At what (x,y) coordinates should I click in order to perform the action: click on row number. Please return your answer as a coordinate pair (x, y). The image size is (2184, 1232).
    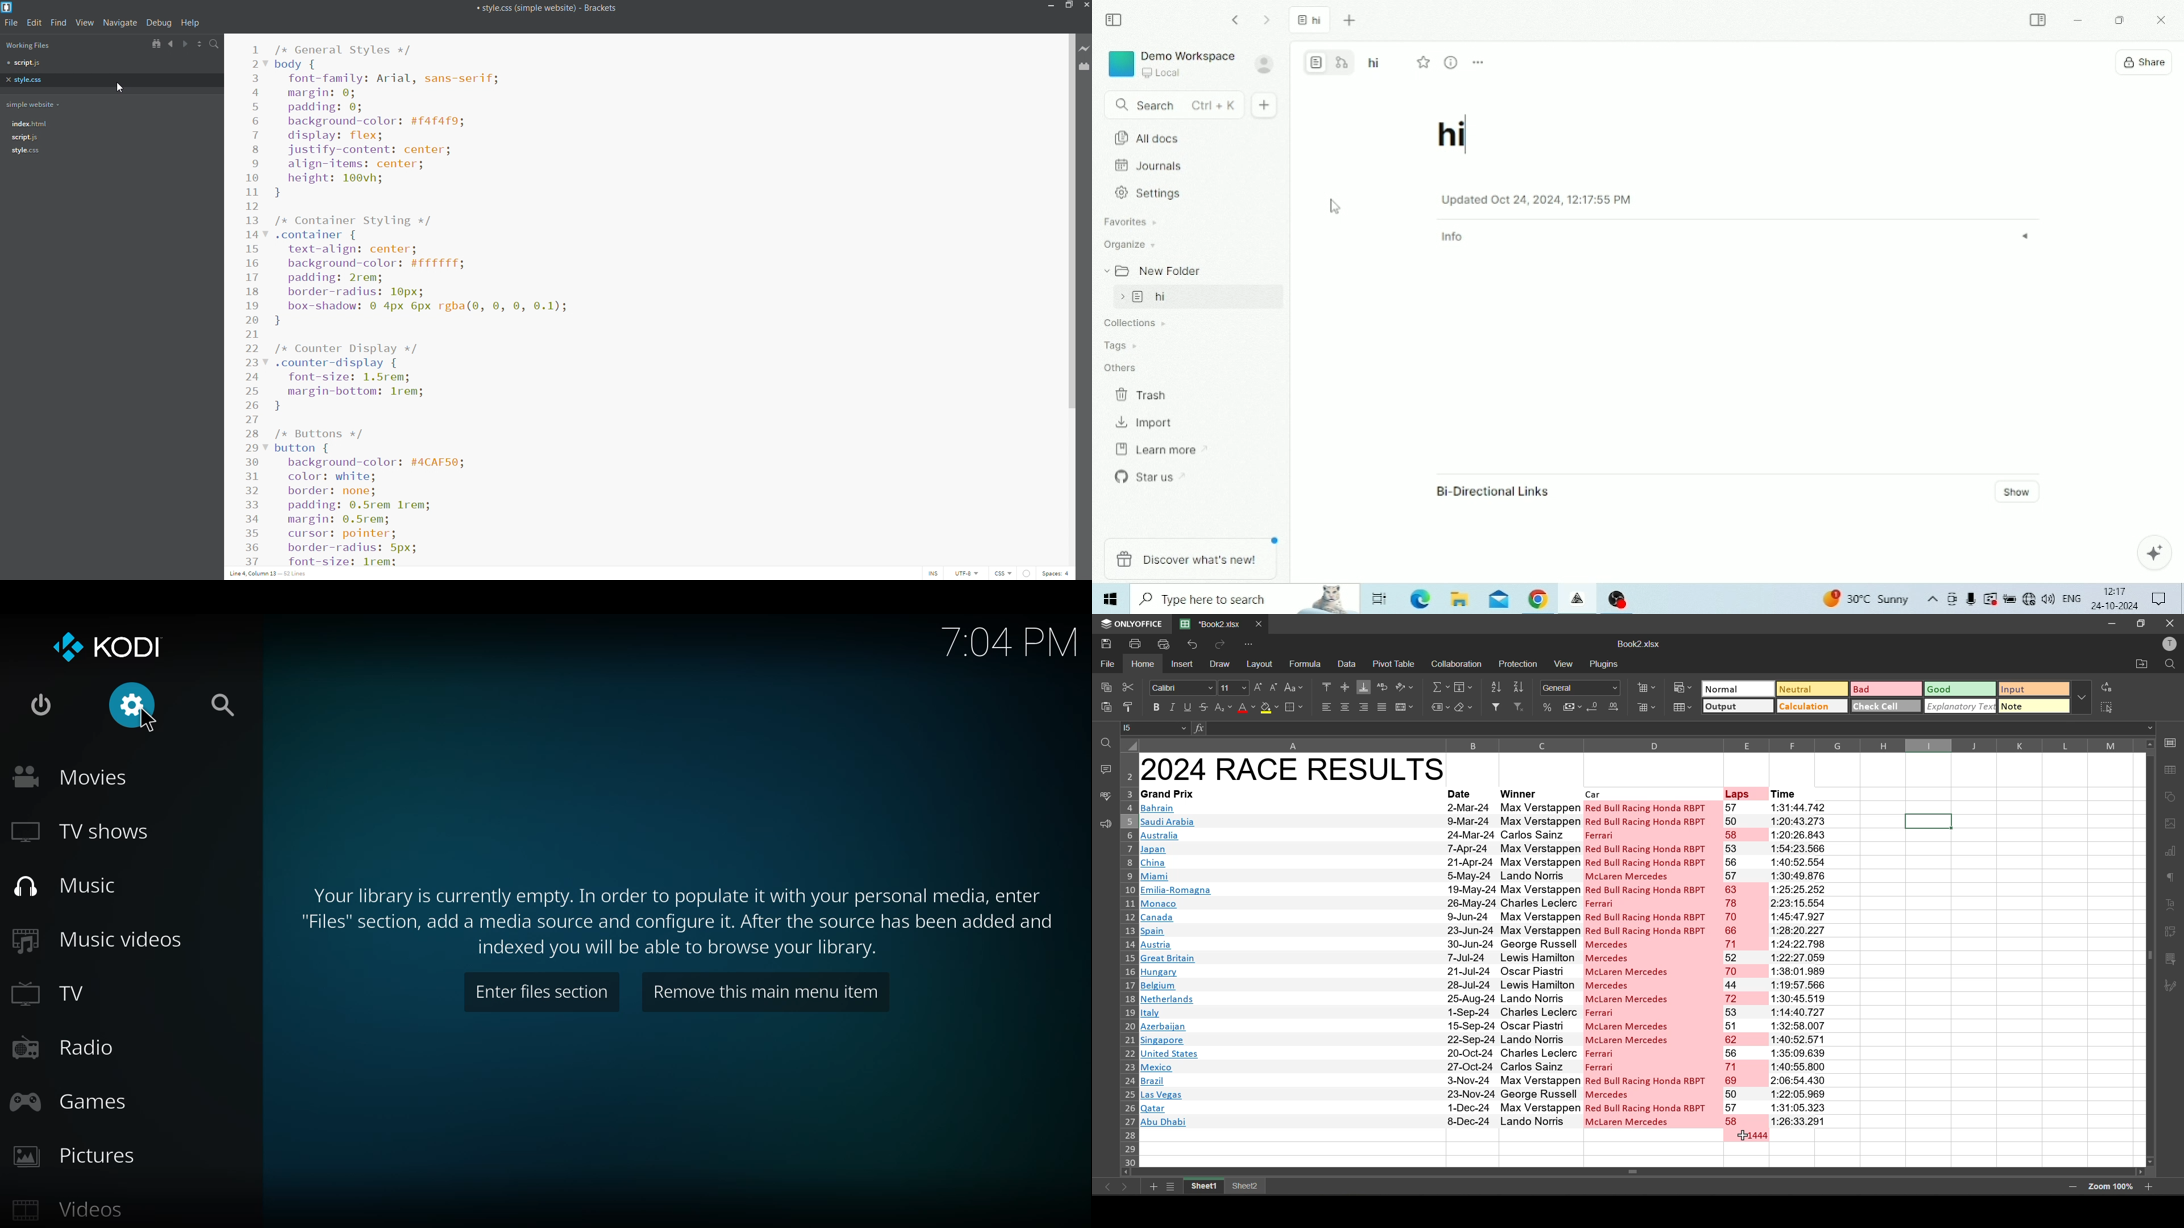
    Looking at the image, I should click on (1127, 959).